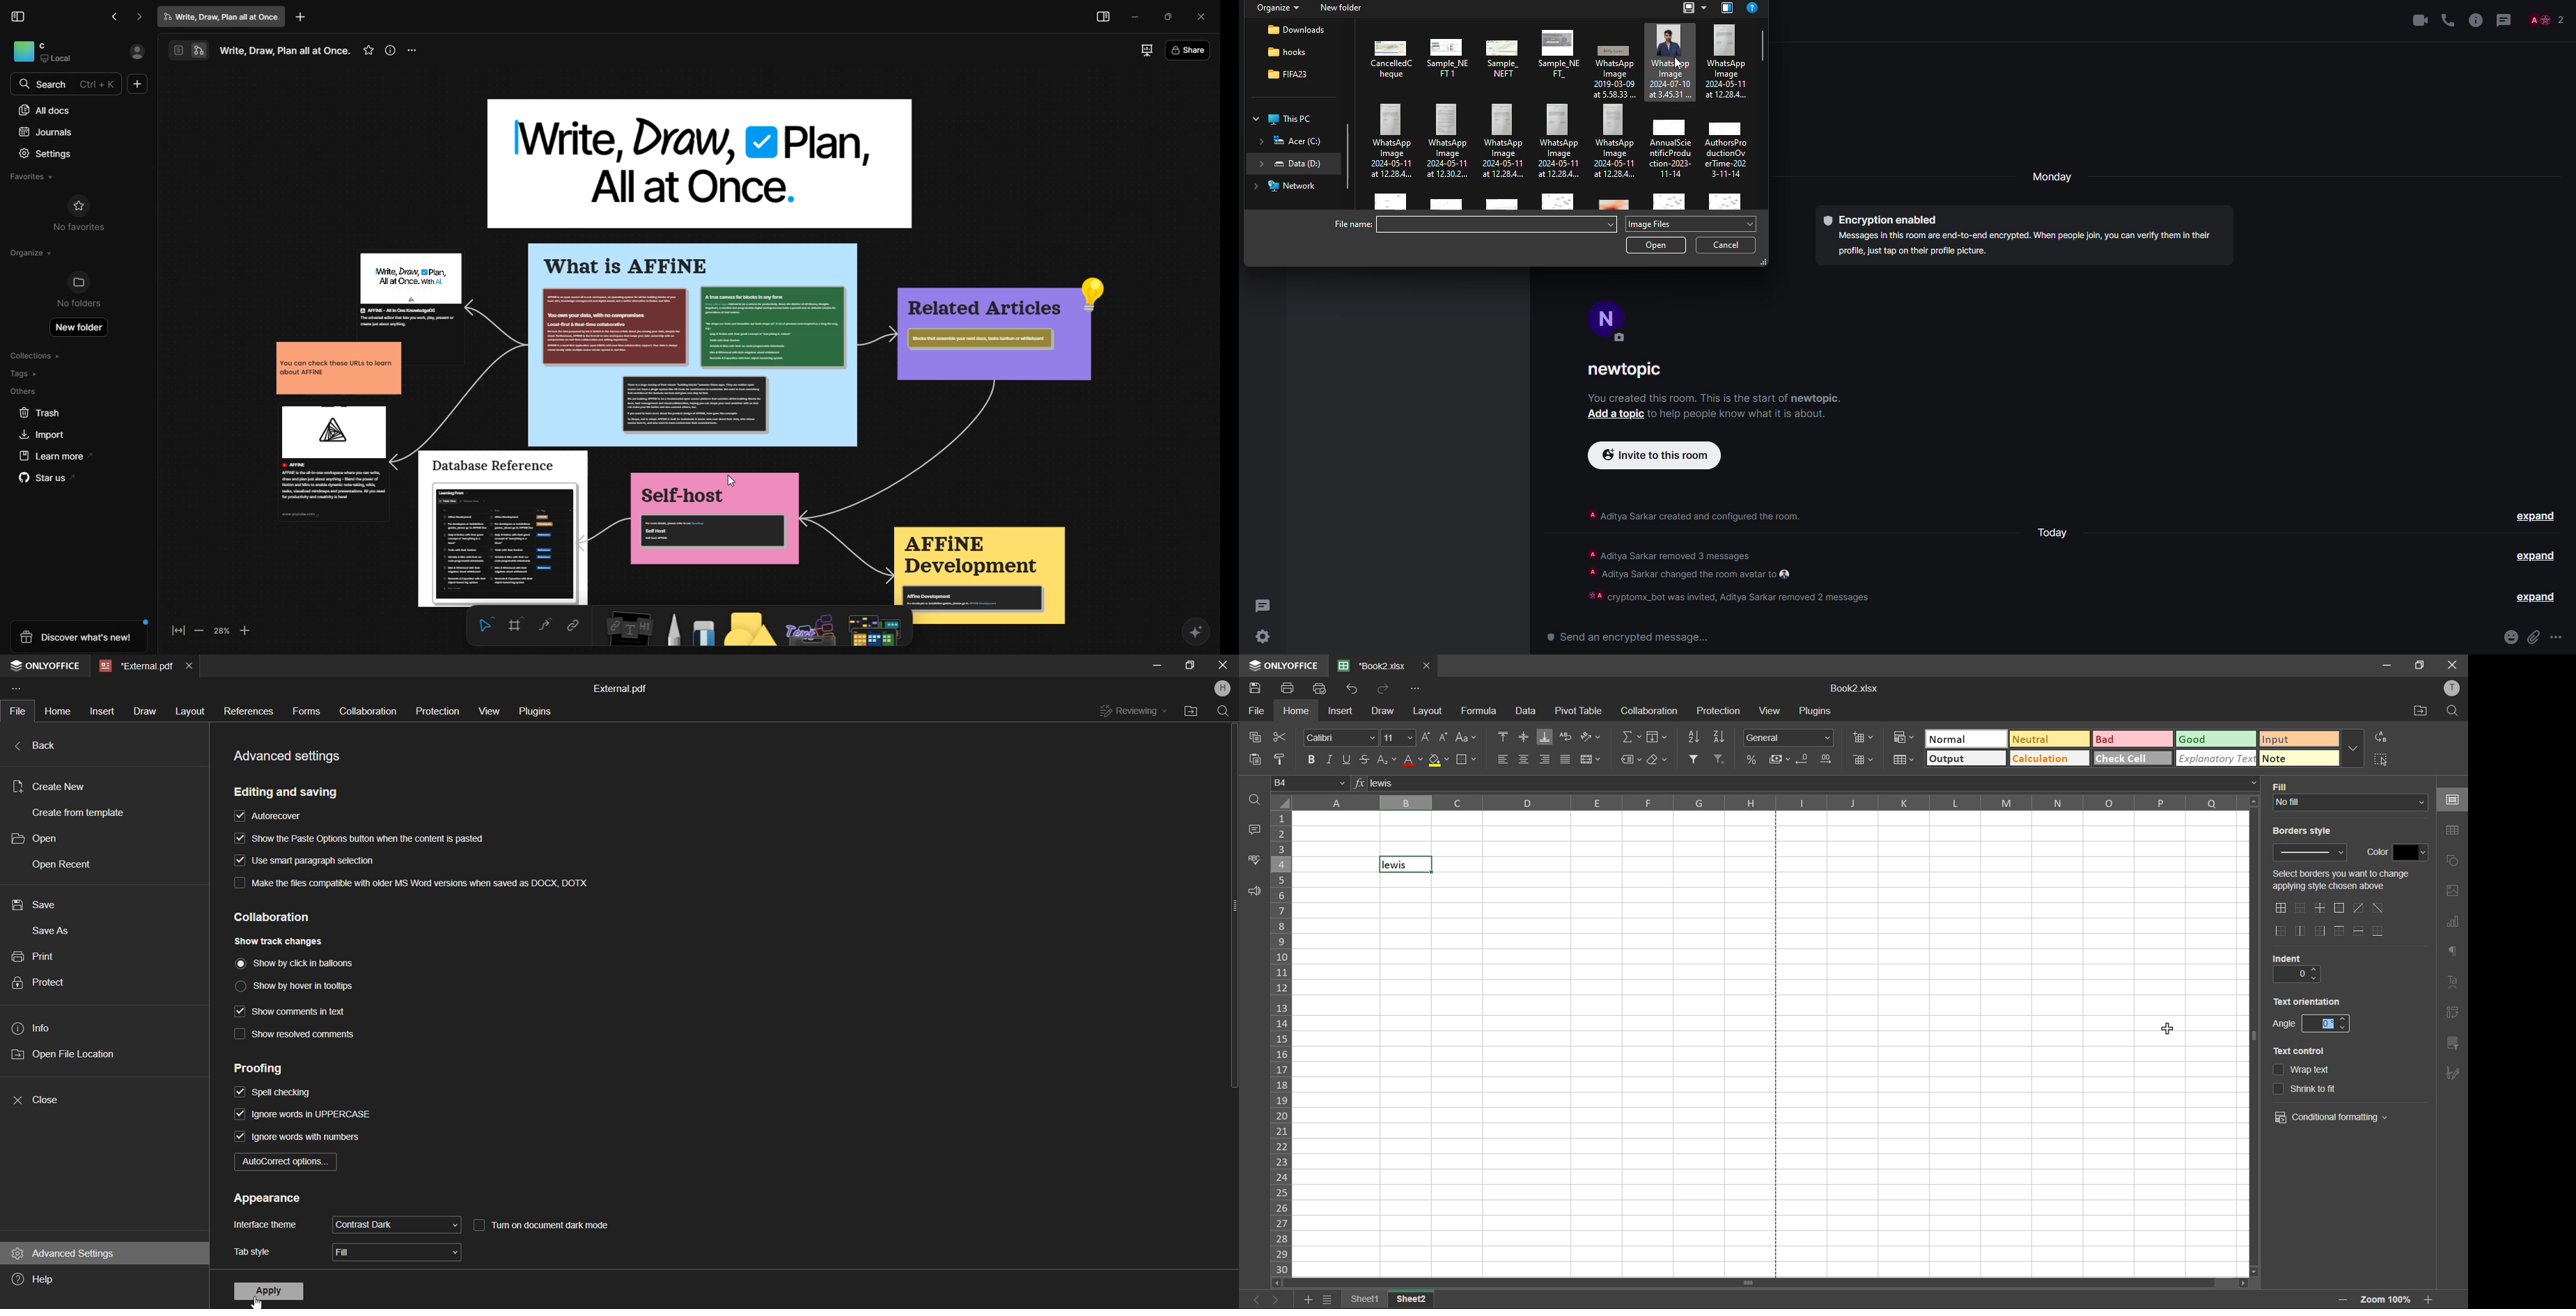 This screenshot has height=1316, width=2576. What do you see at coordinates (39, 356) in the screenshot?
I see `collections` at bounding box center [39, 356].